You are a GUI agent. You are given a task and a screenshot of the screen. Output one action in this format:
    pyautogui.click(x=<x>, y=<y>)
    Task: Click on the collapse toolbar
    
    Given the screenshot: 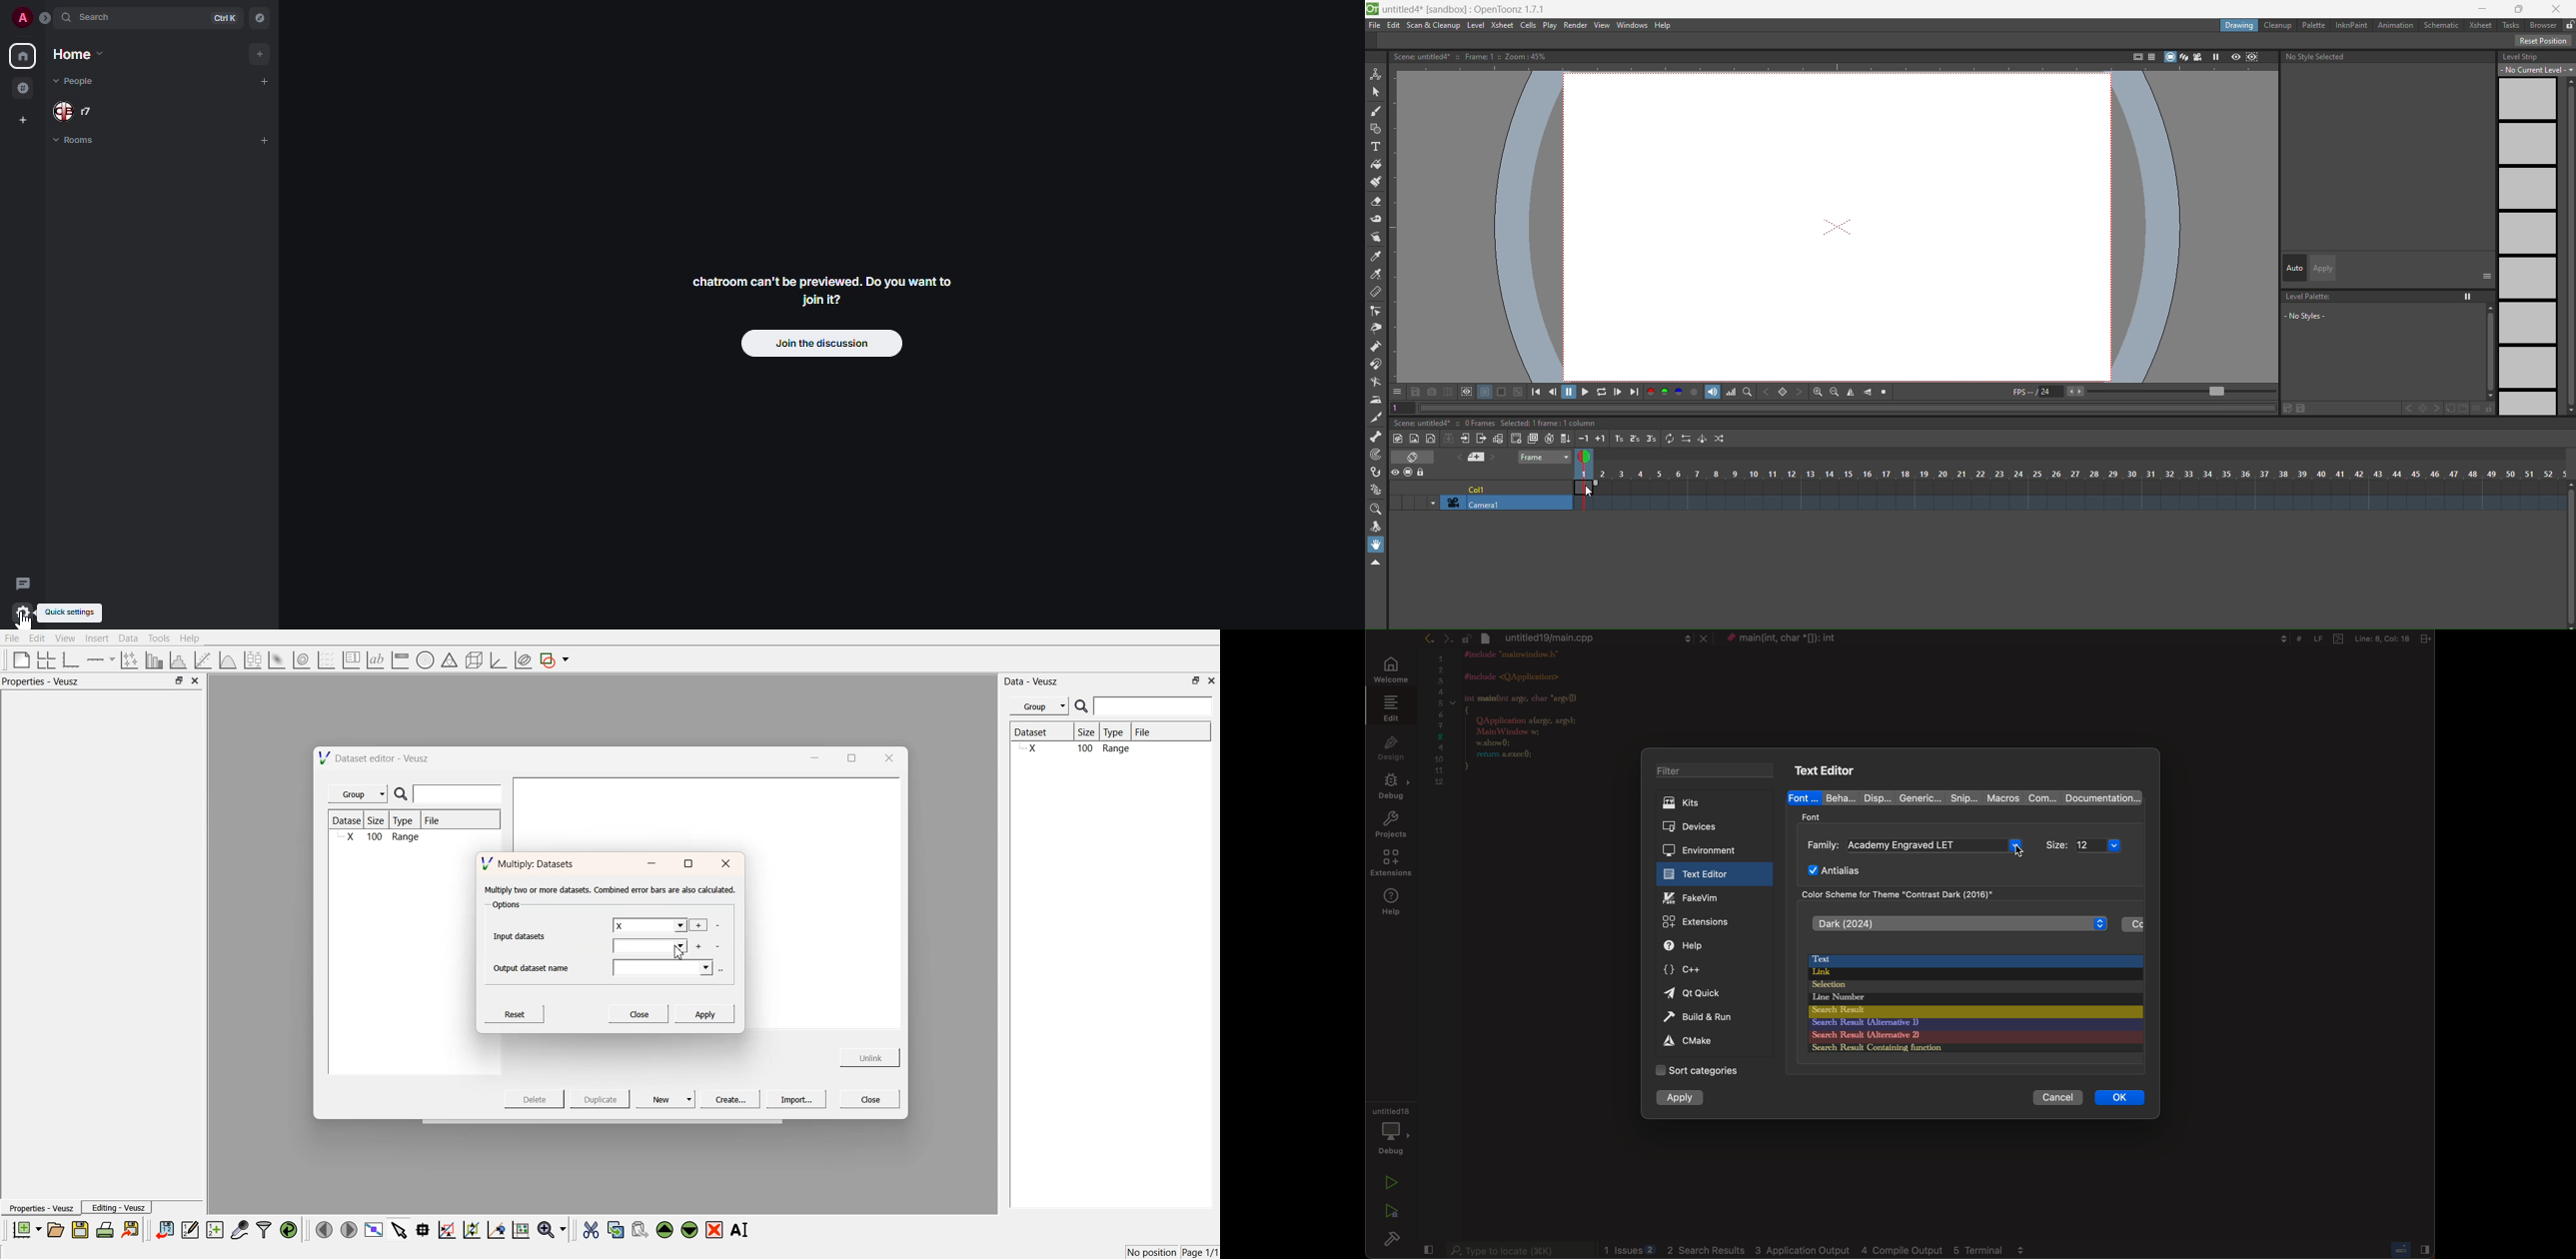 What is the action you would take?
    pyautogui.click(x=1376, y=563)
    